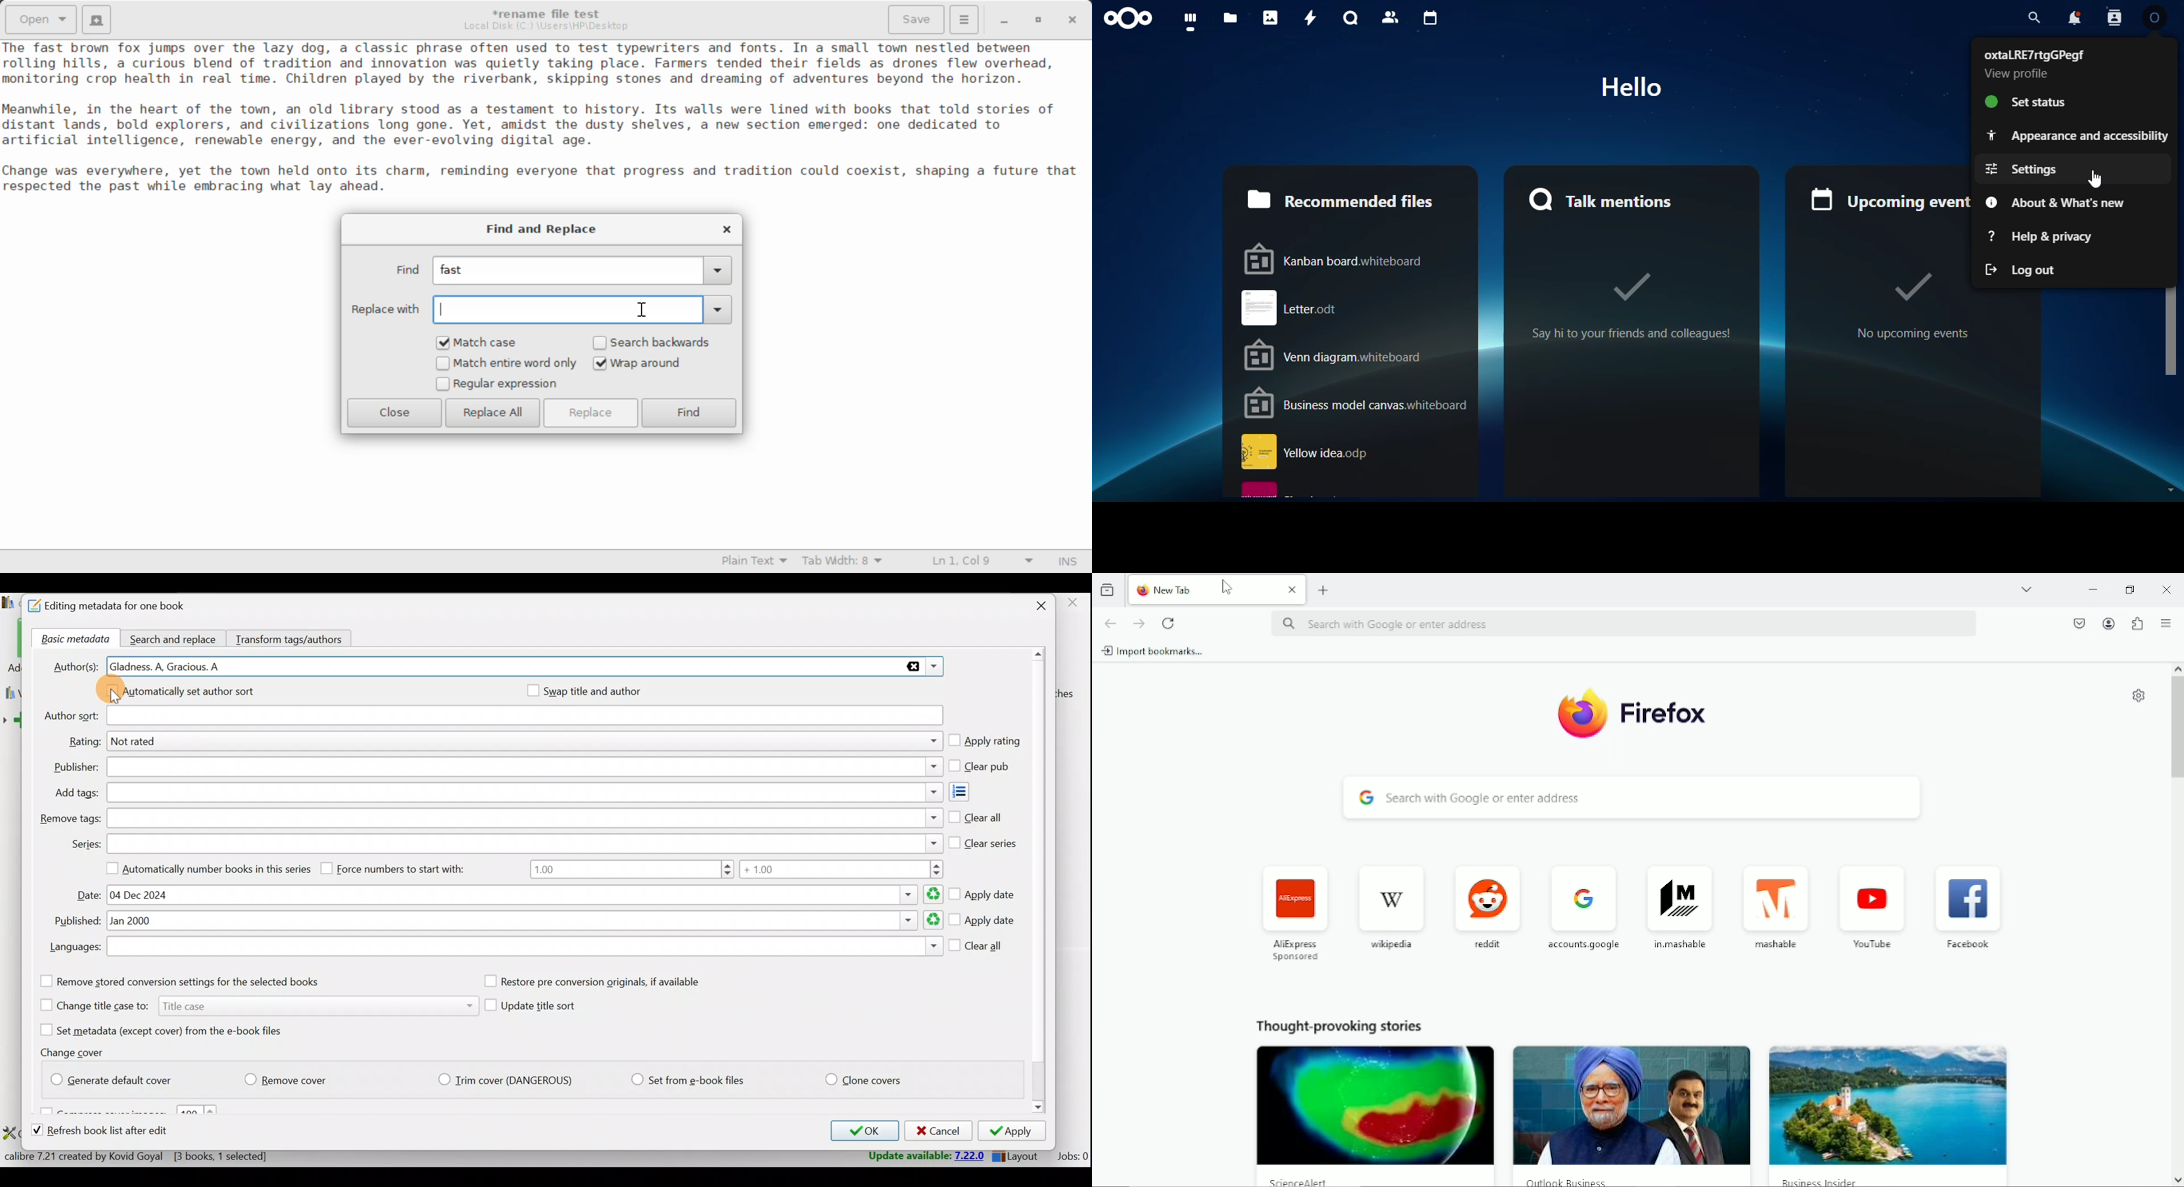 The width and height of the screenshot is (2184, 1204). Describe the element at coordinates (985, 742) in the screenshot. I see `Apply rating` at that location.